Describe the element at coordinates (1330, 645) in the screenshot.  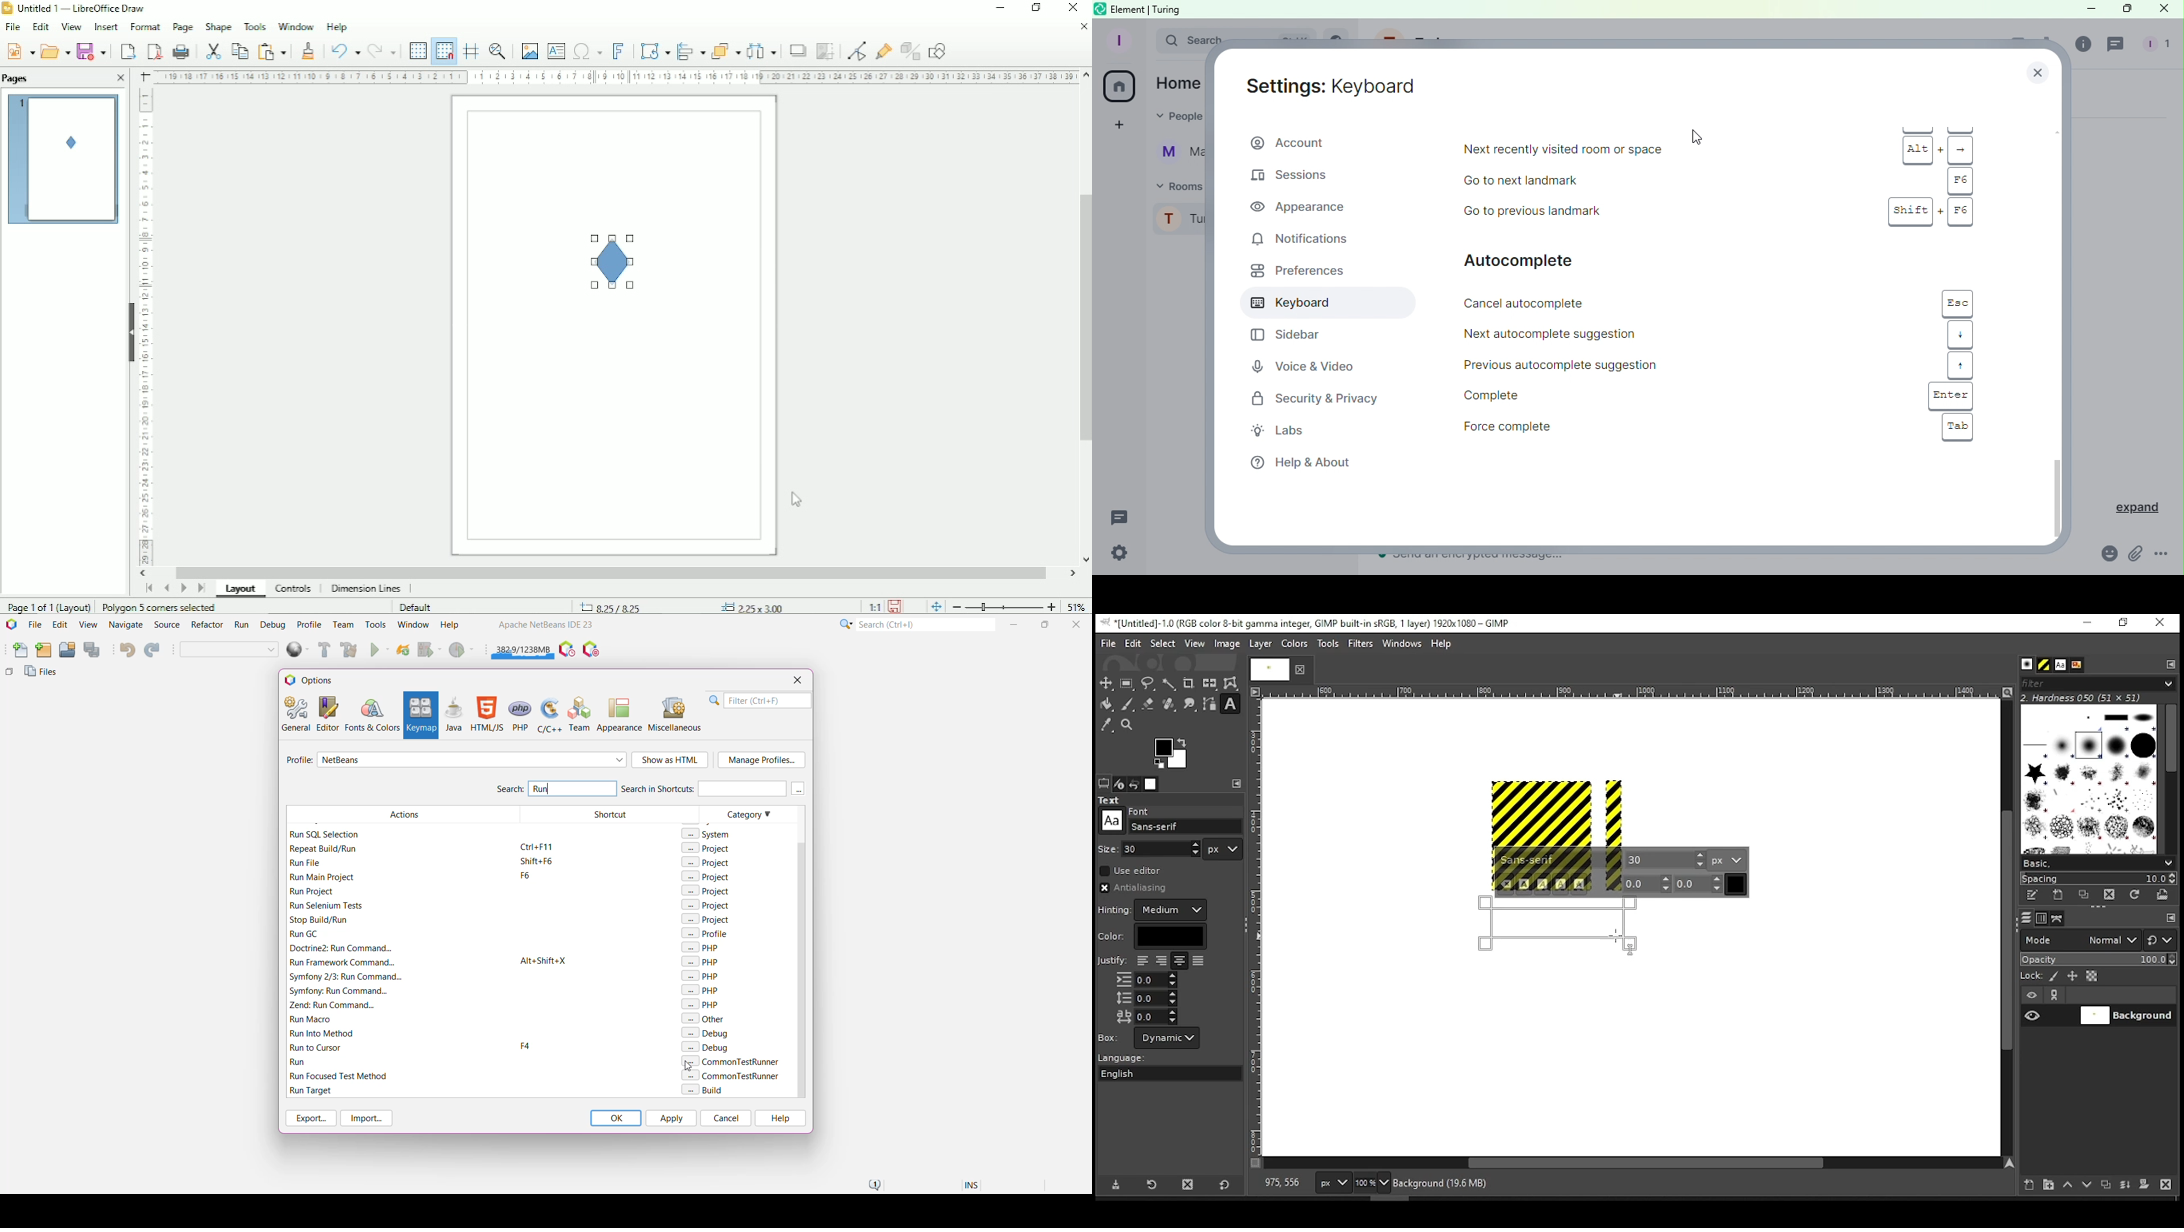
I see `tools` at that location.